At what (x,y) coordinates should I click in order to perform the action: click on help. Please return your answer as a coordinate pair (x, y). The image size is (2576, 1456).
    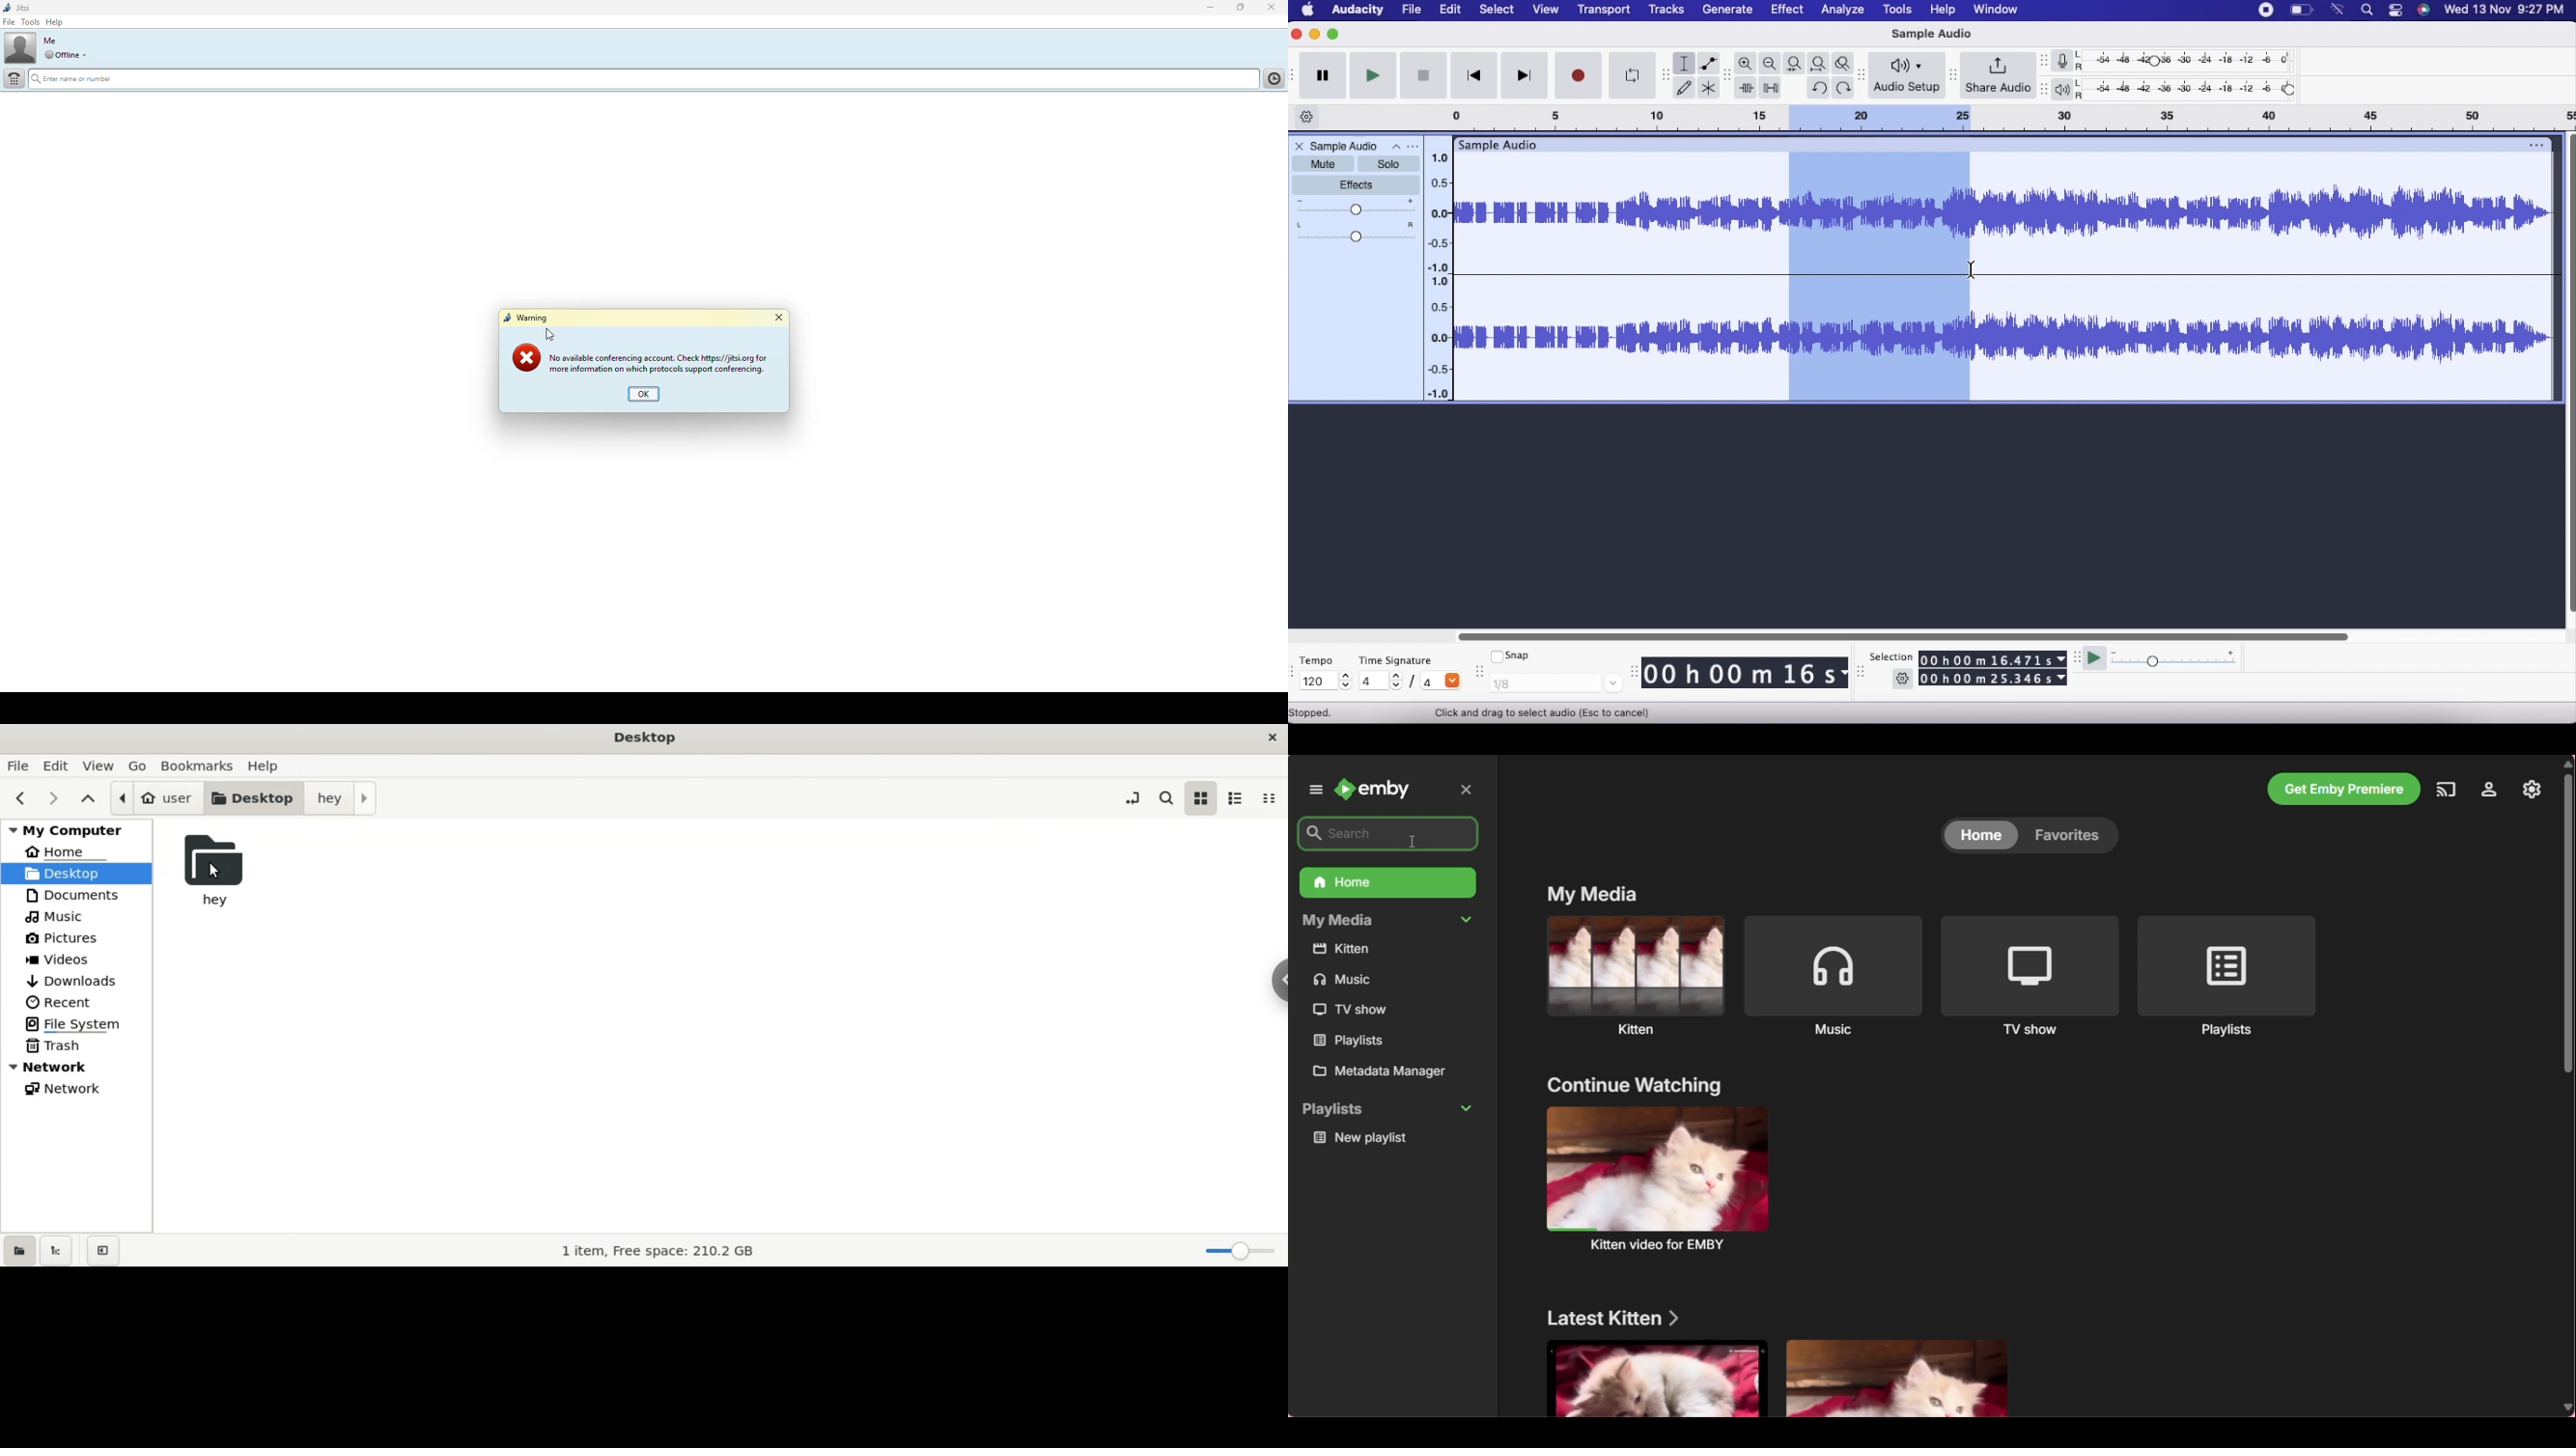
    Looking at the image, I should click on (59, 21).